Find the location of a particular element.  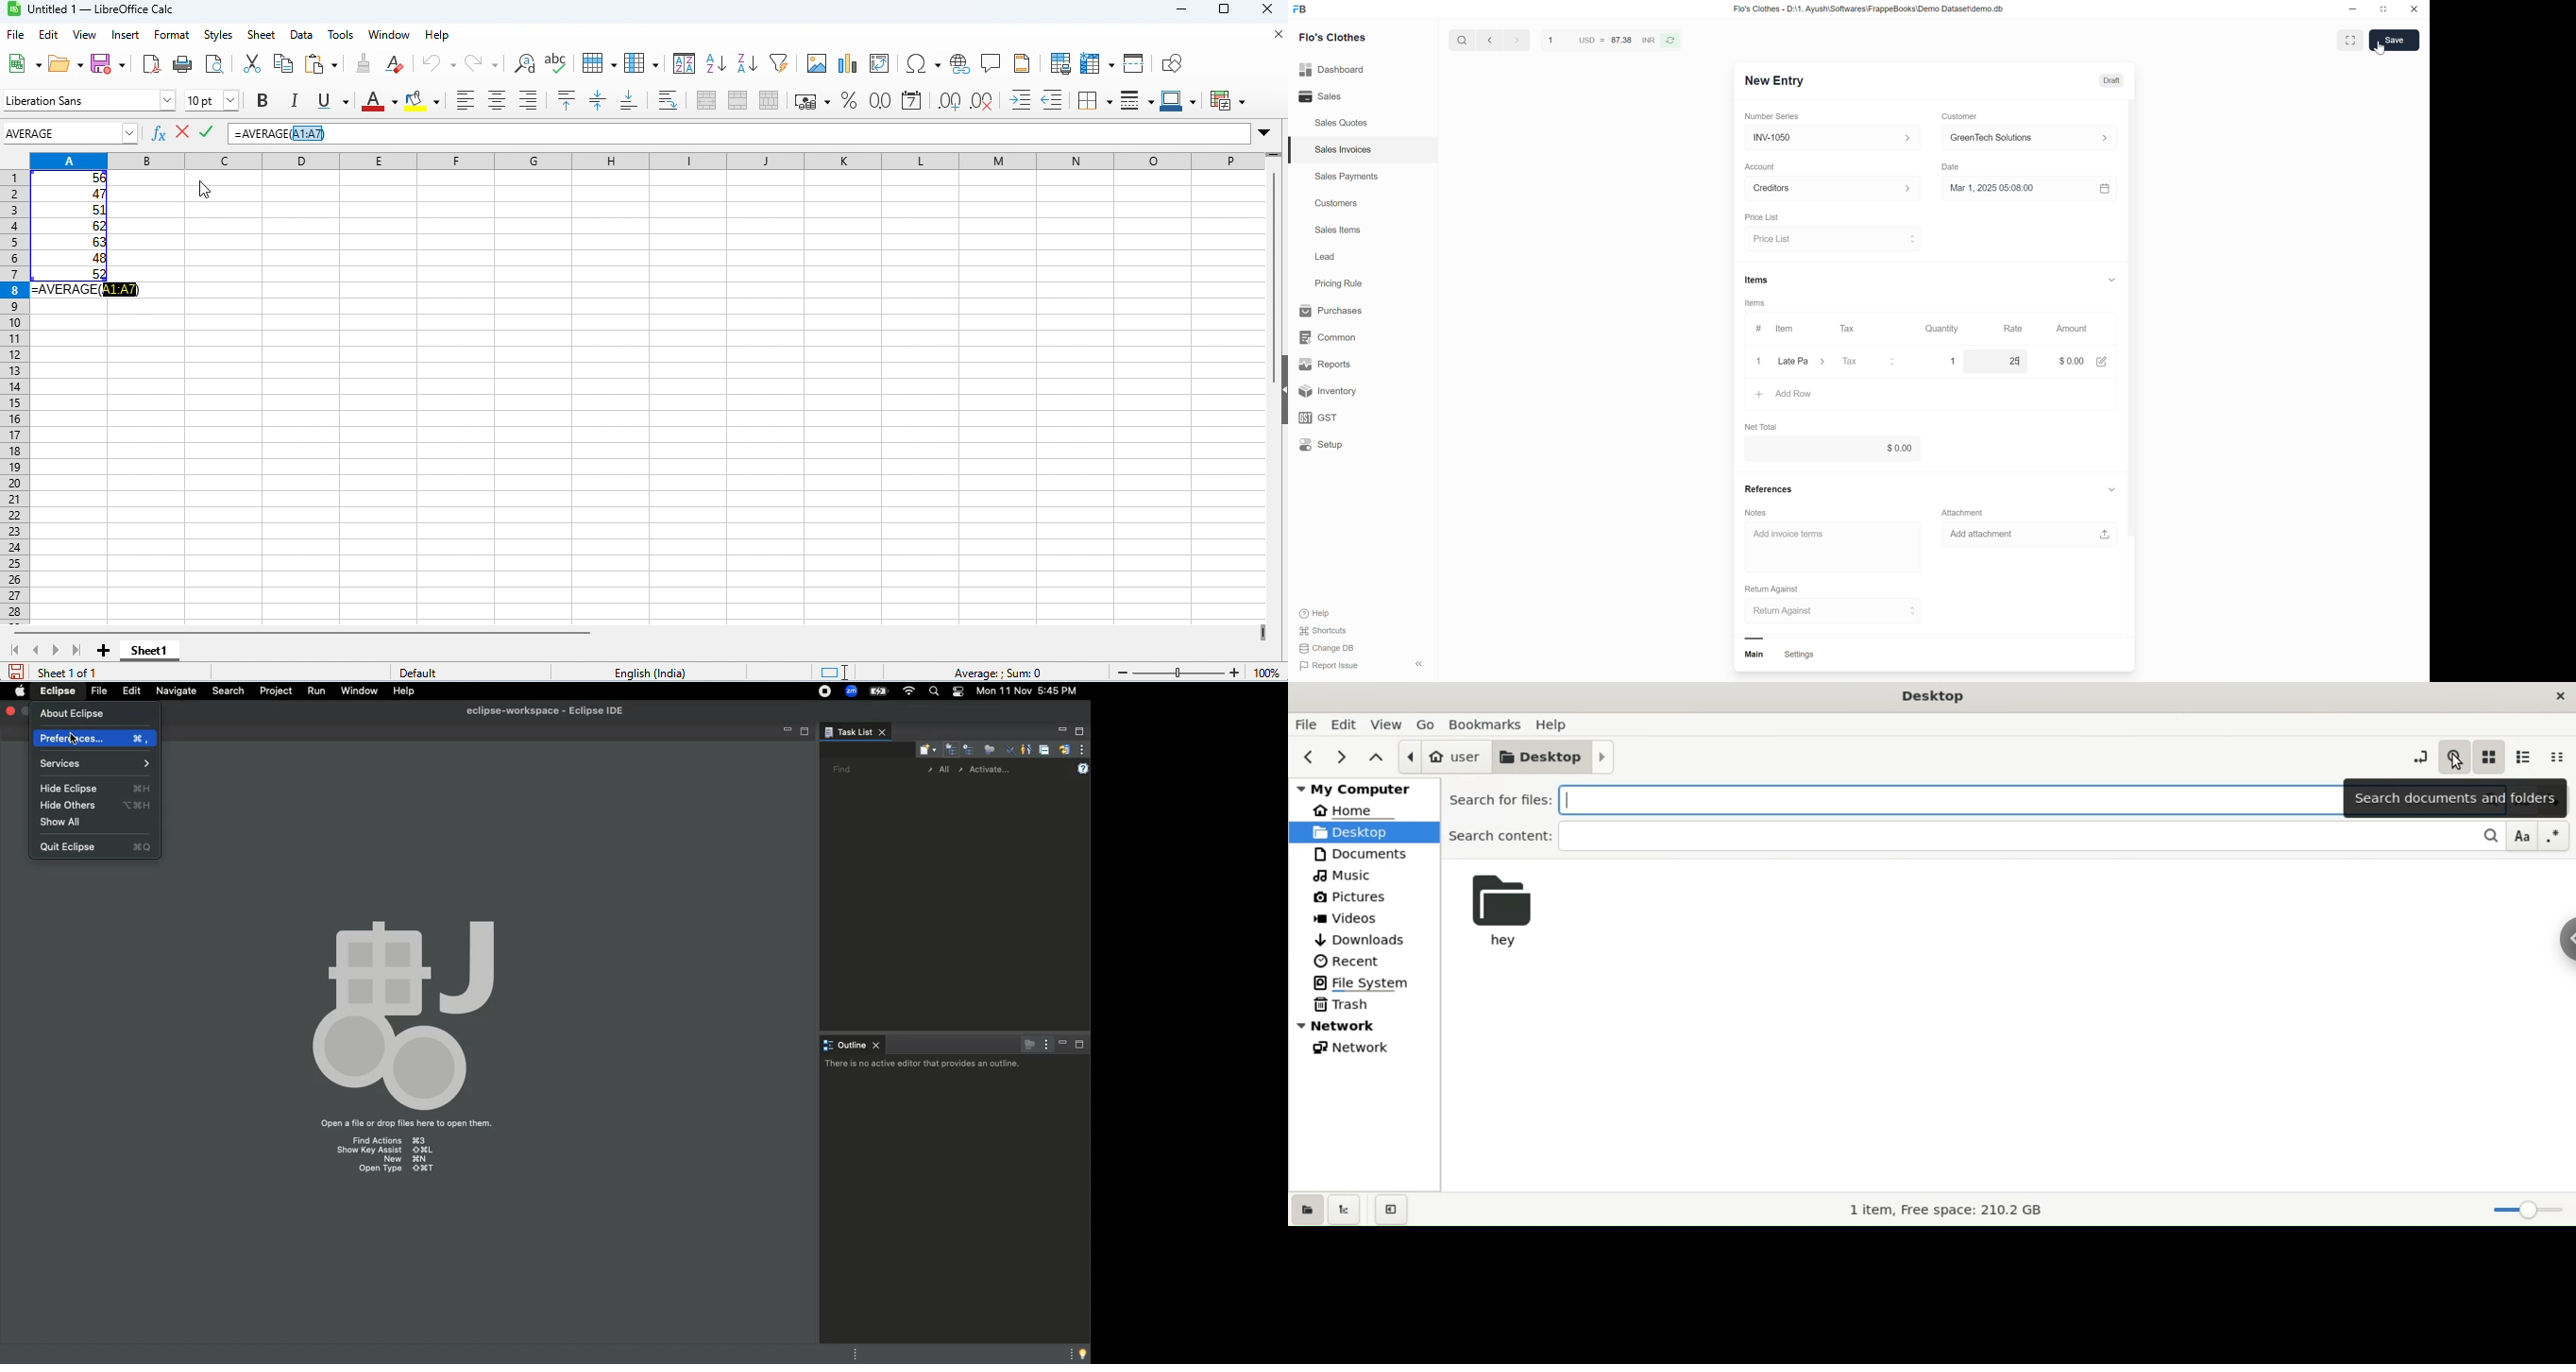

rate  is located at coordinates (2005, 361).